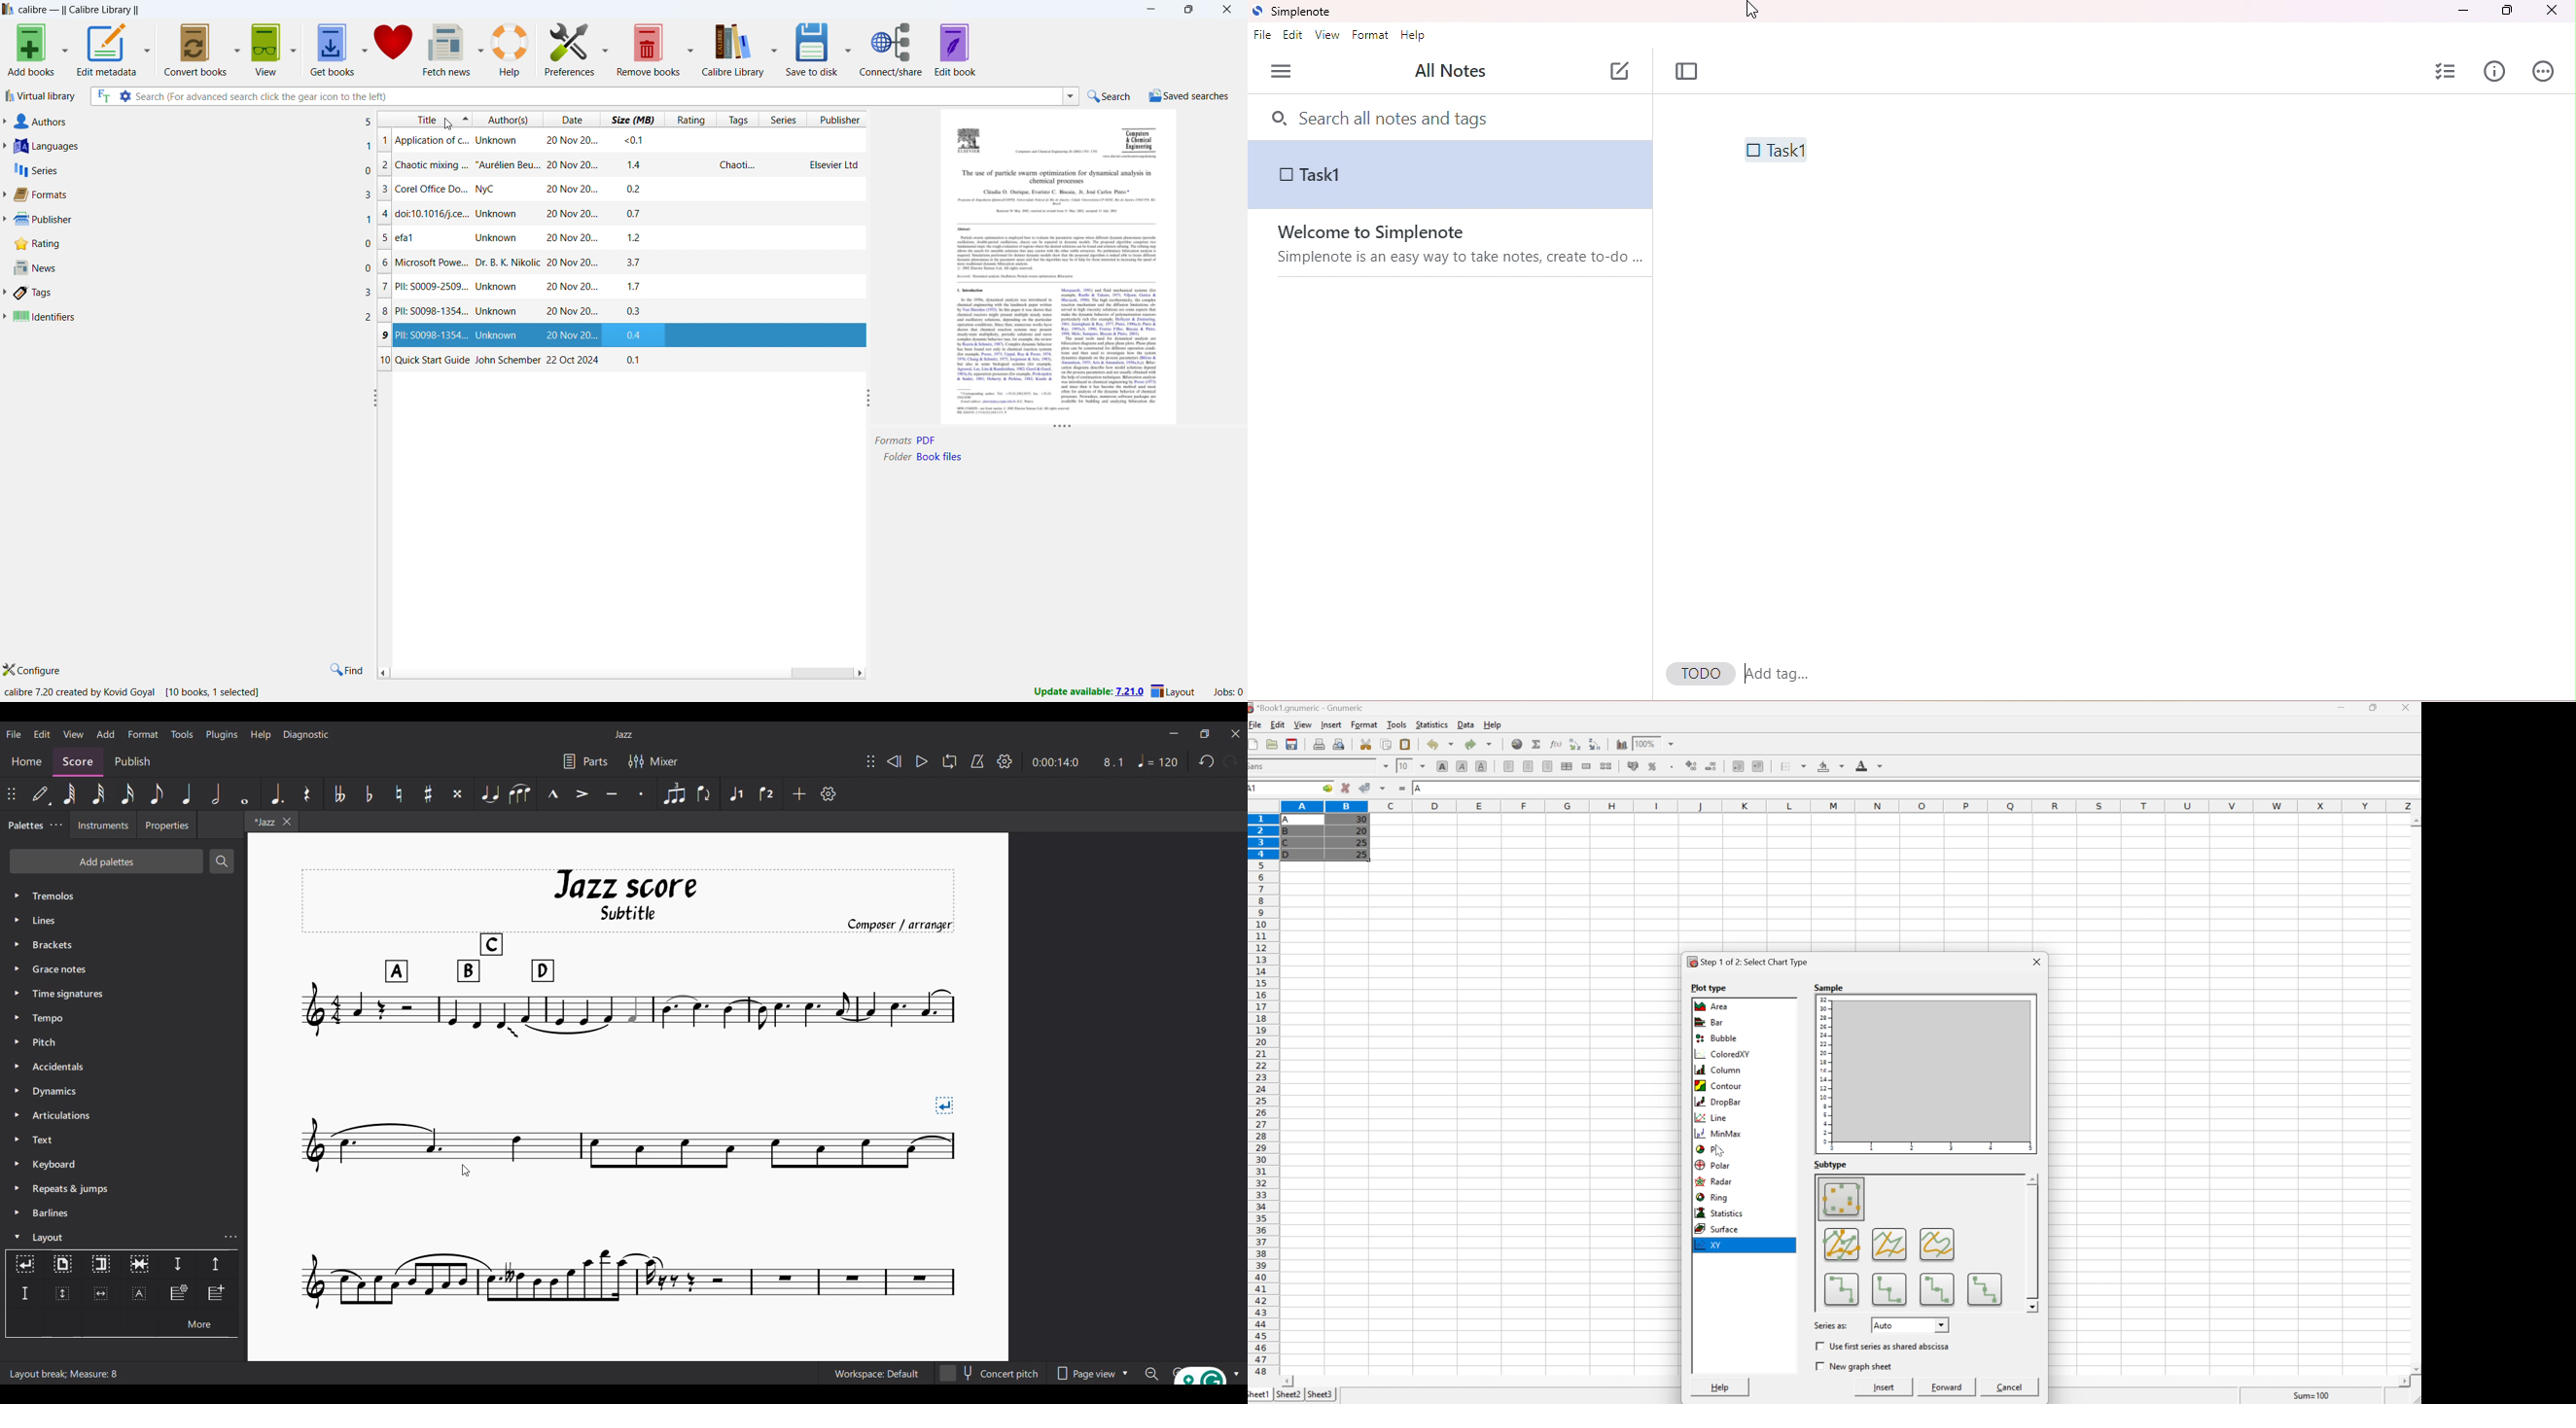 Image resolution: width=2576 pixels, height=1428 pixels. Describe the element at coordinates (41, 96) in the screenshot. I see `virtual library` at that location.